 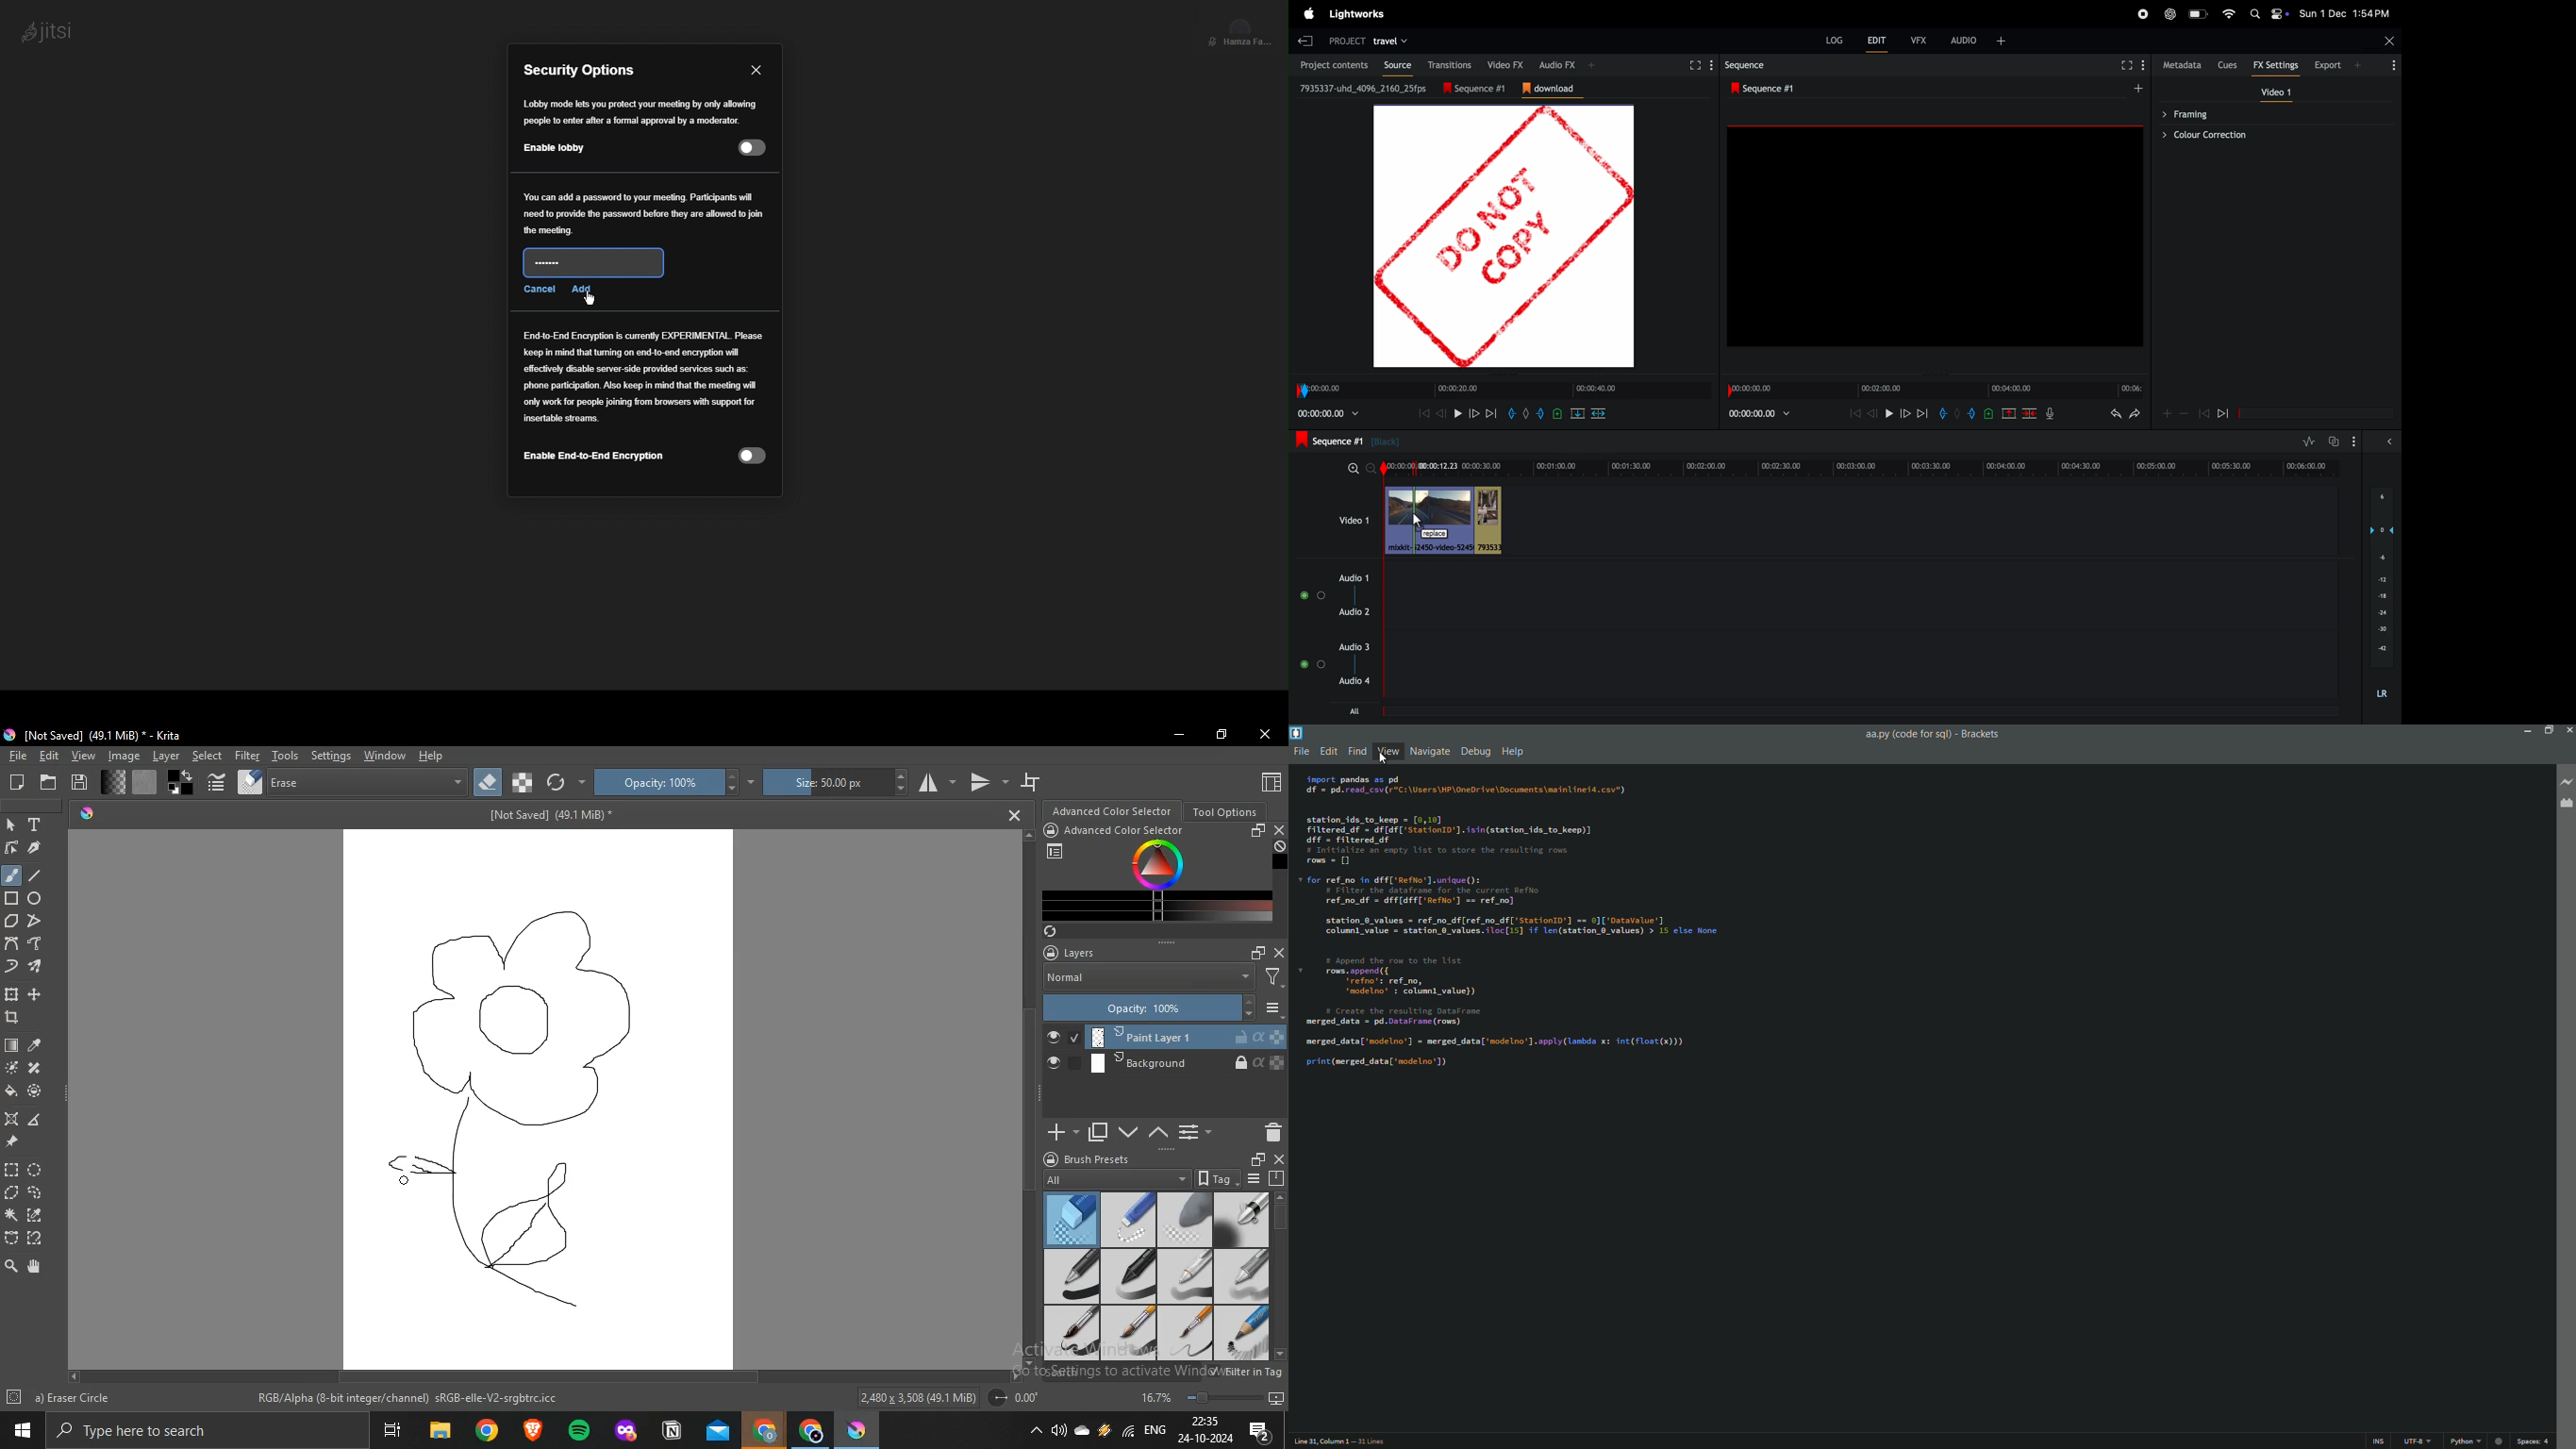 What do you see at coordinates (1458, 413) in the screenshot?
I see `pause` at bounding box center [1458, 413].